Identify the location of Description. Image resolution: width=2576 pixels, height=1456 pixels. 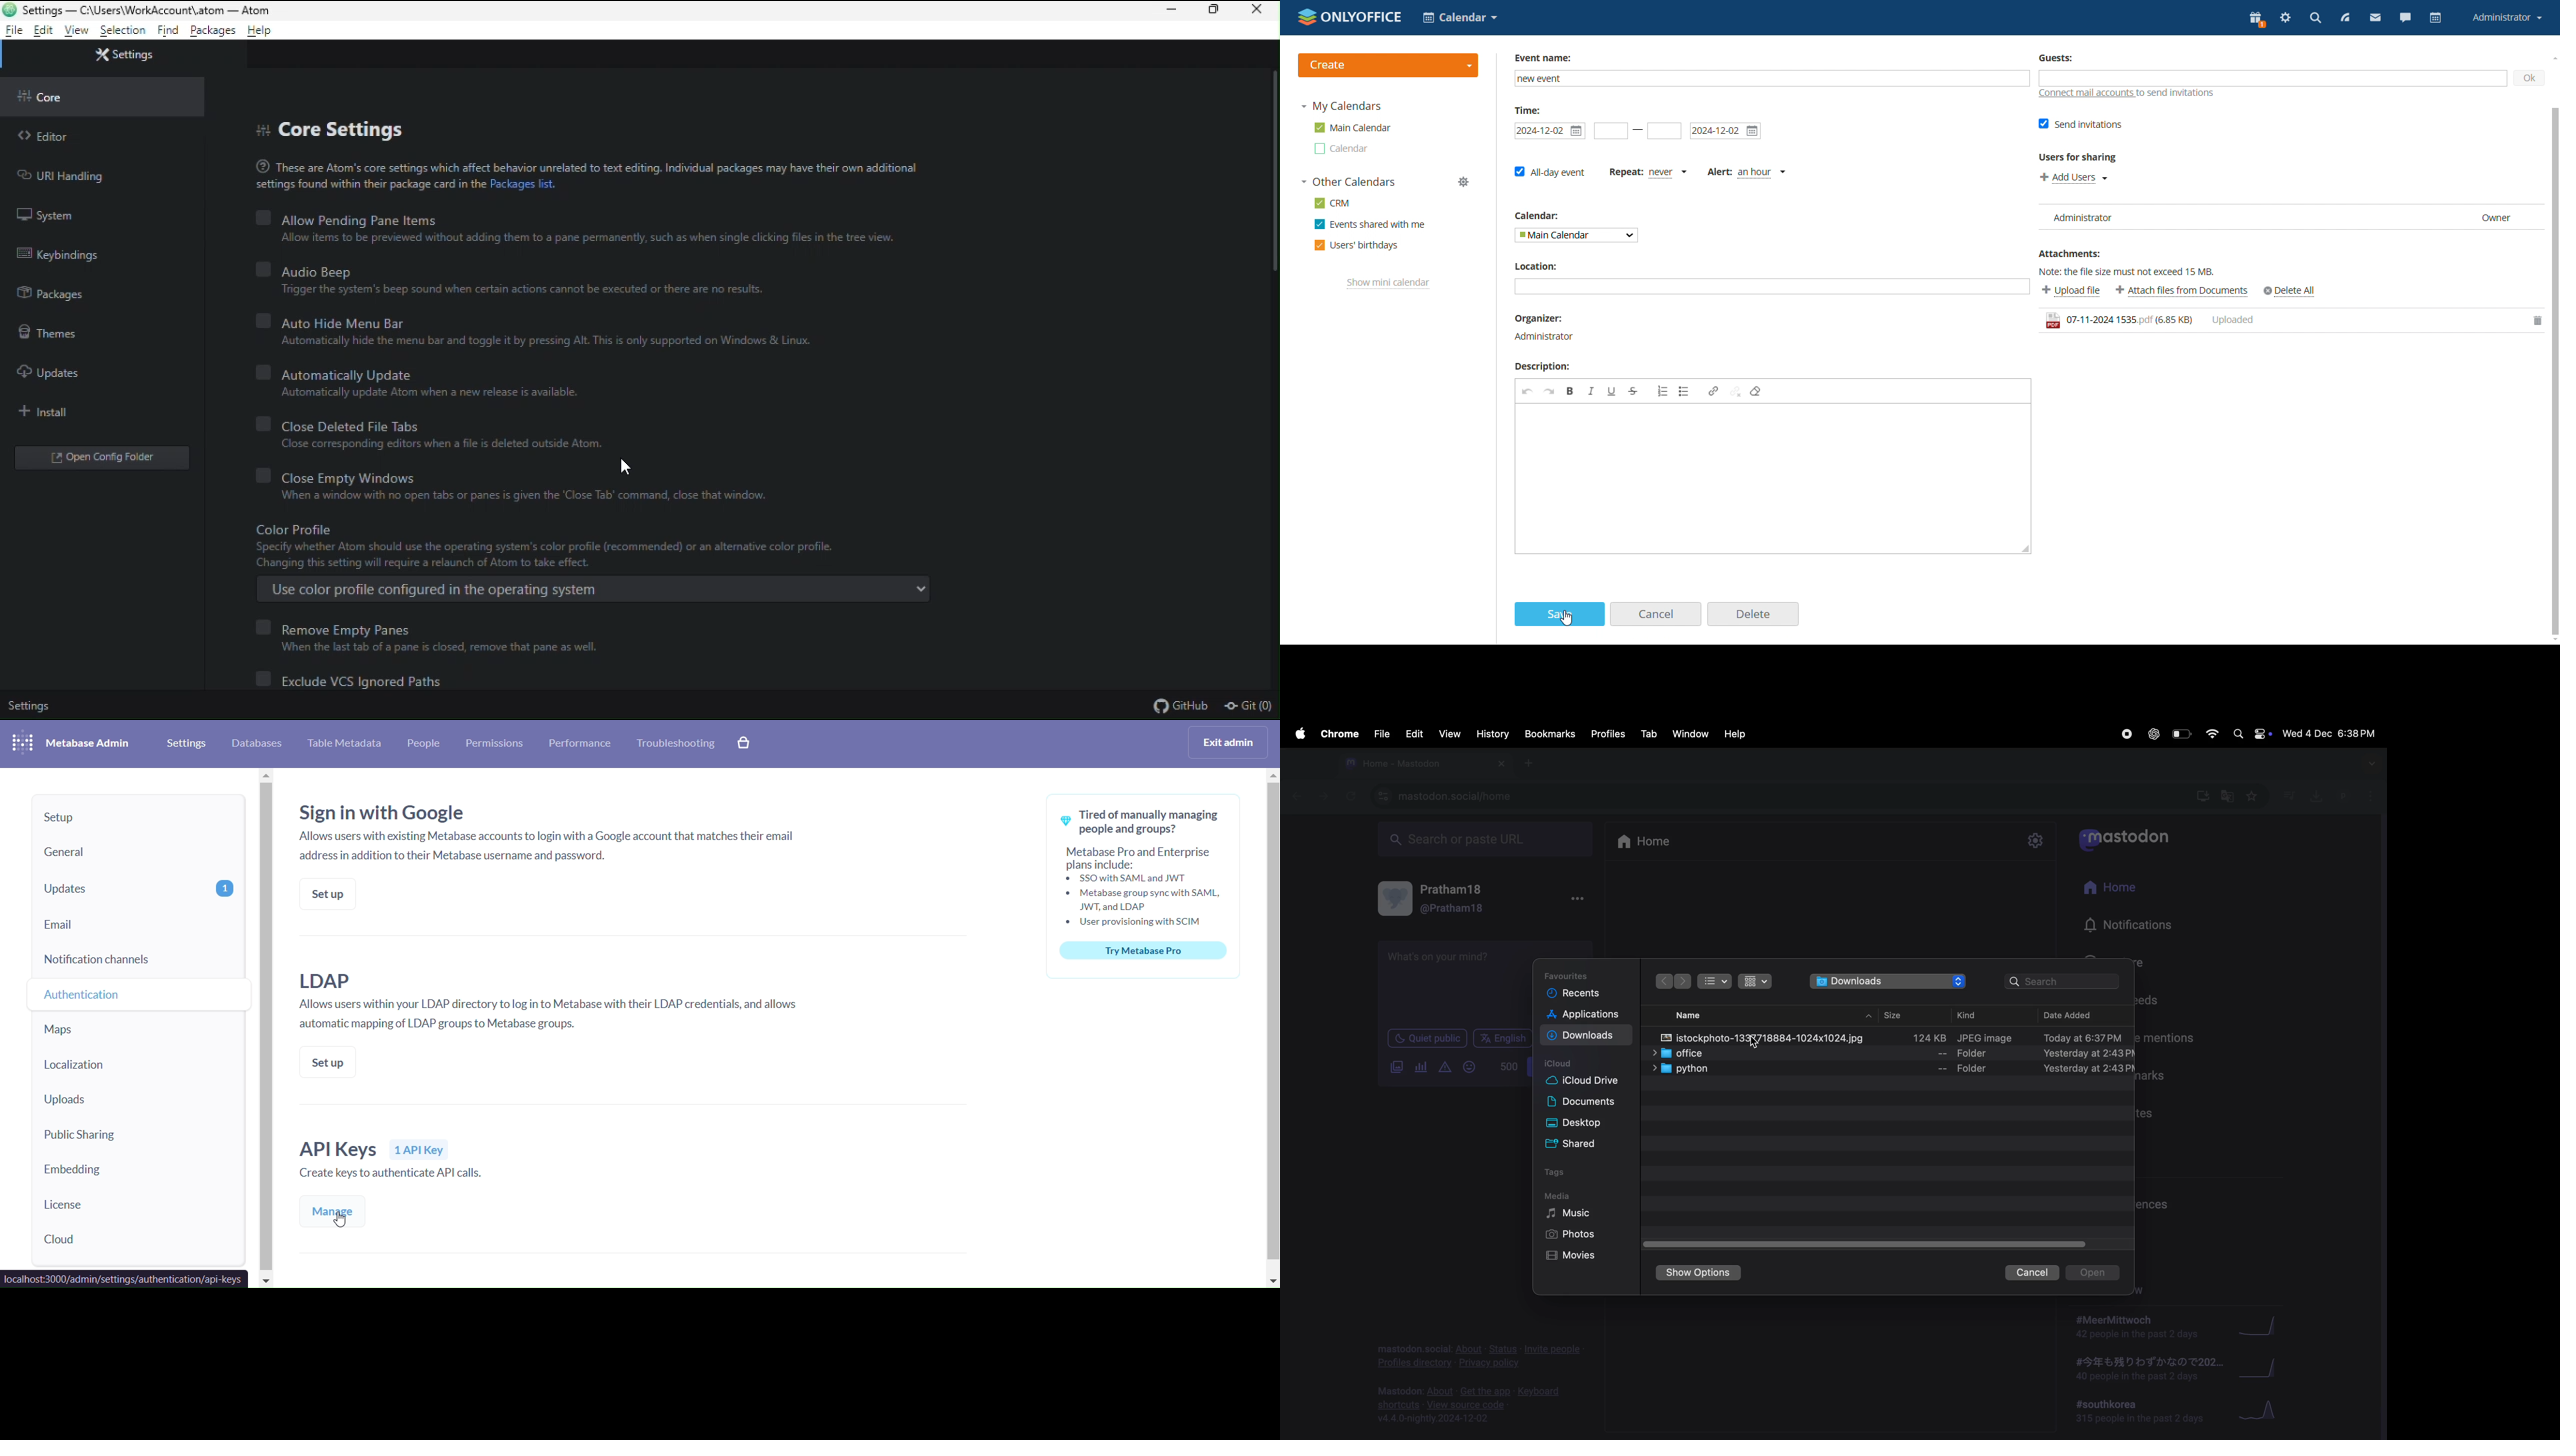
(1539, 367).